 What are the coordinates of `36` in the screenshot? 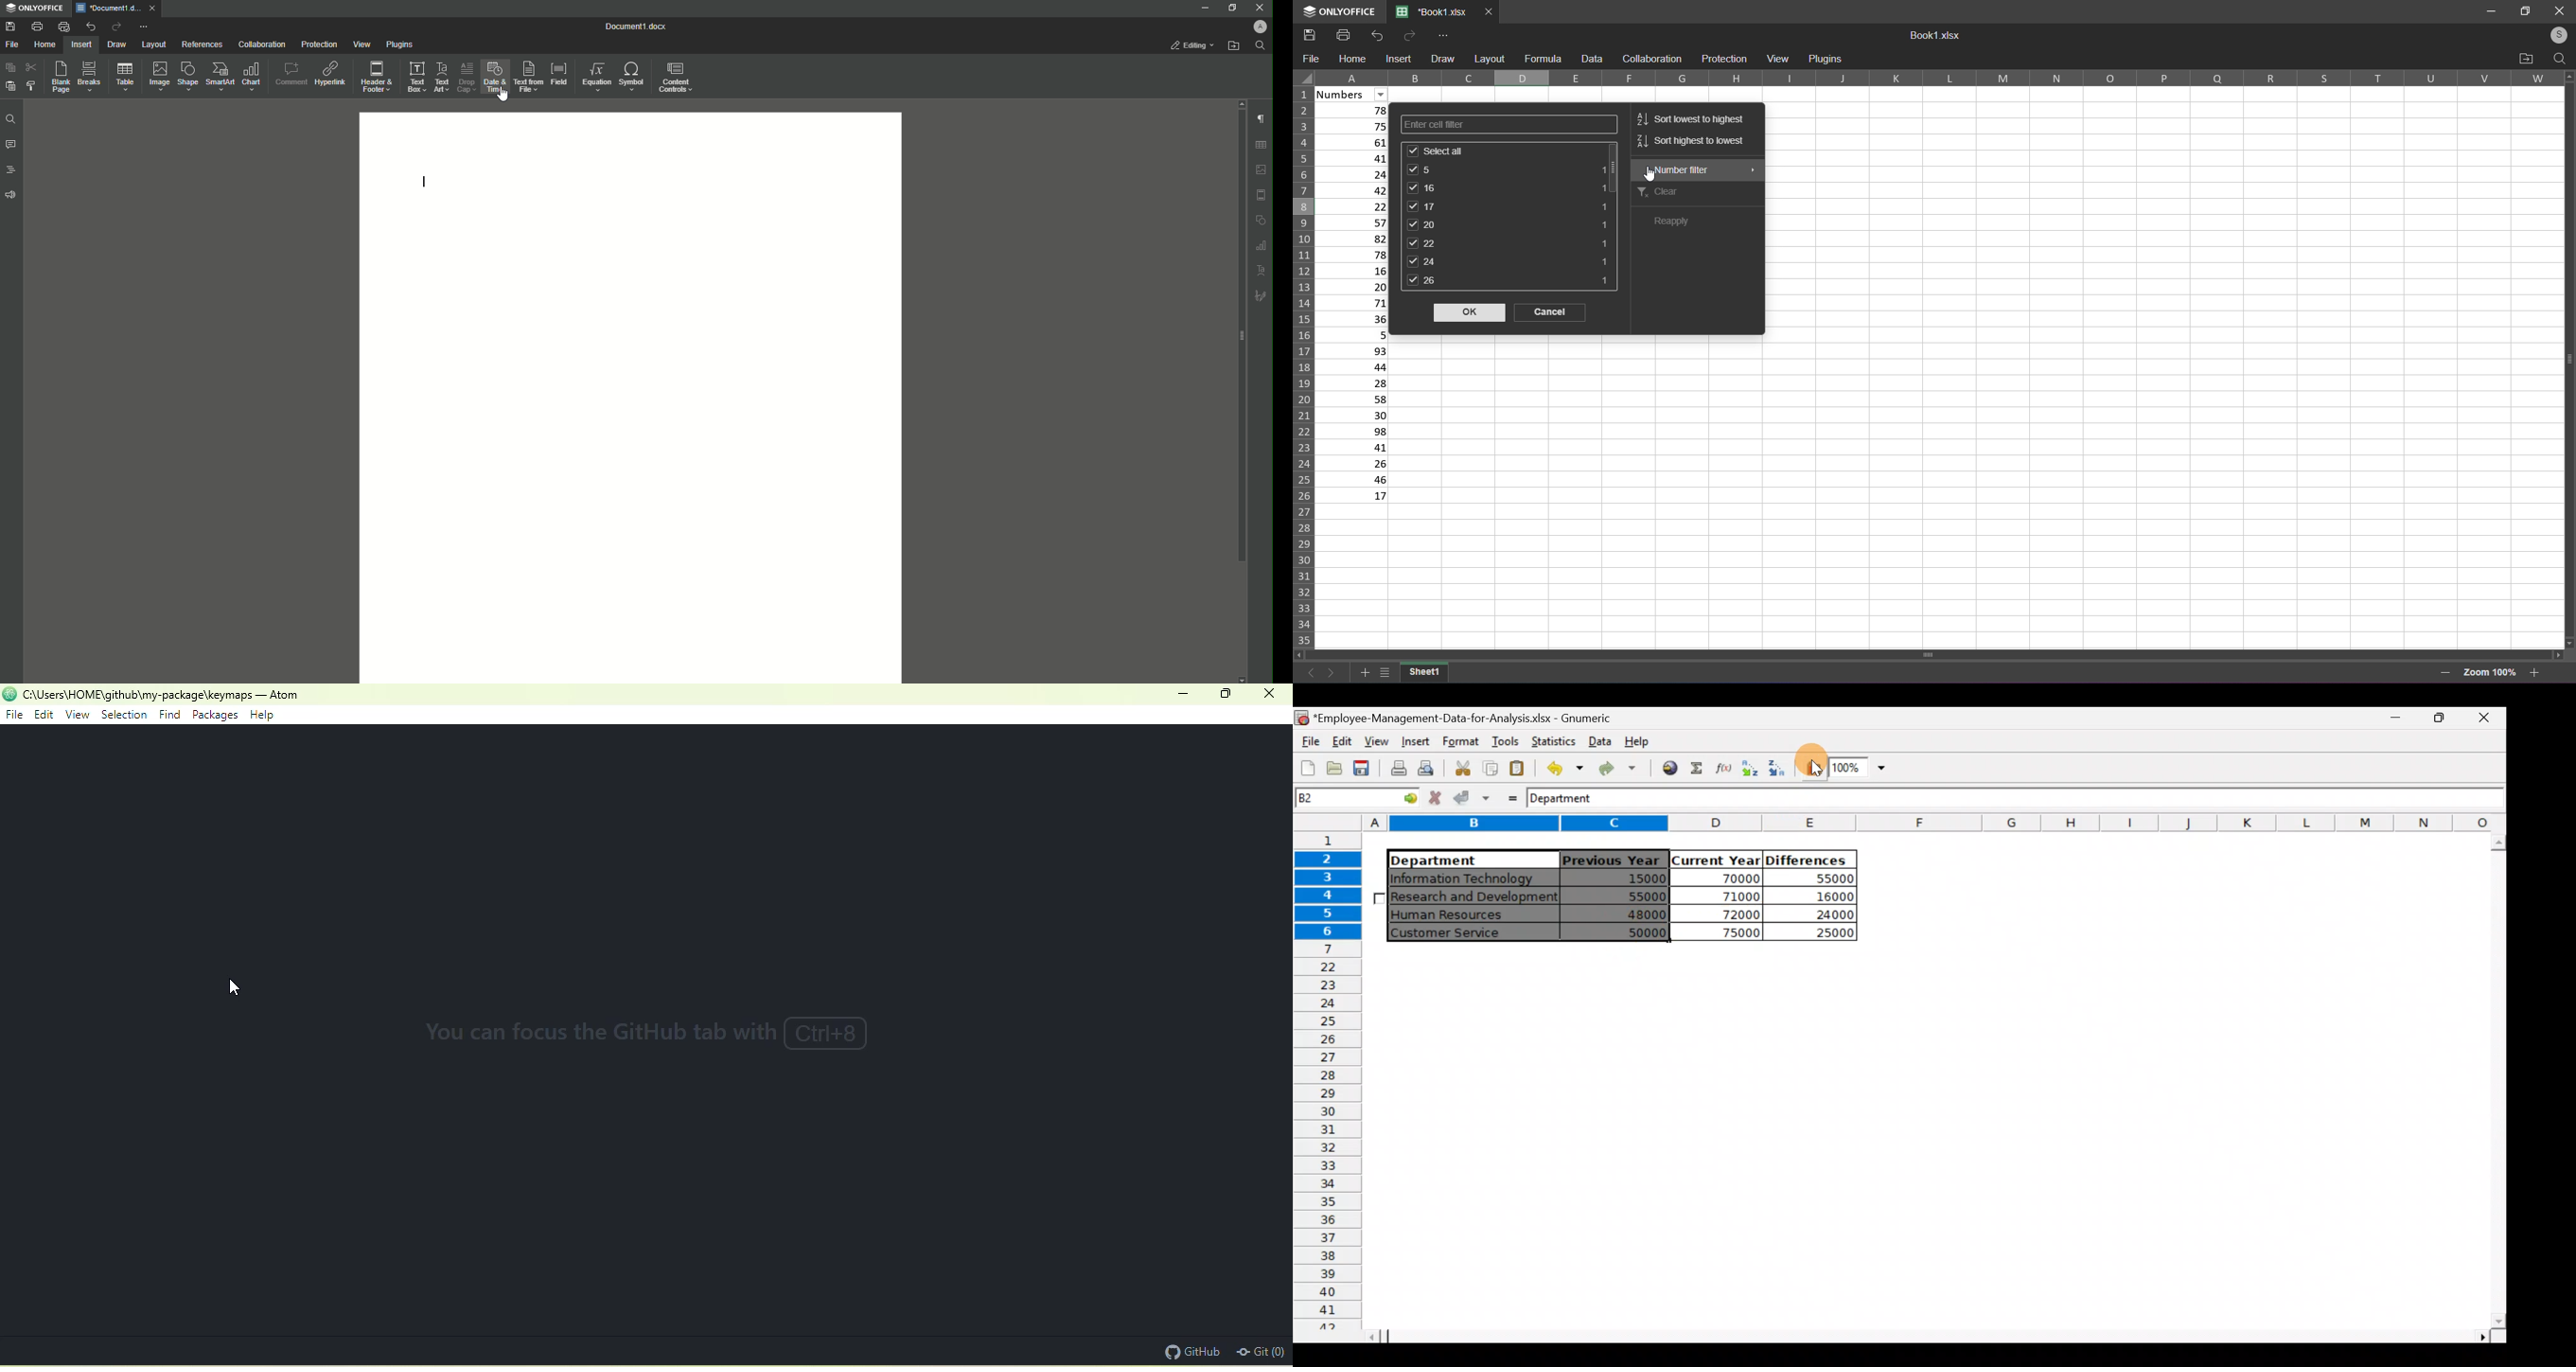 It's located at (1356, 320).